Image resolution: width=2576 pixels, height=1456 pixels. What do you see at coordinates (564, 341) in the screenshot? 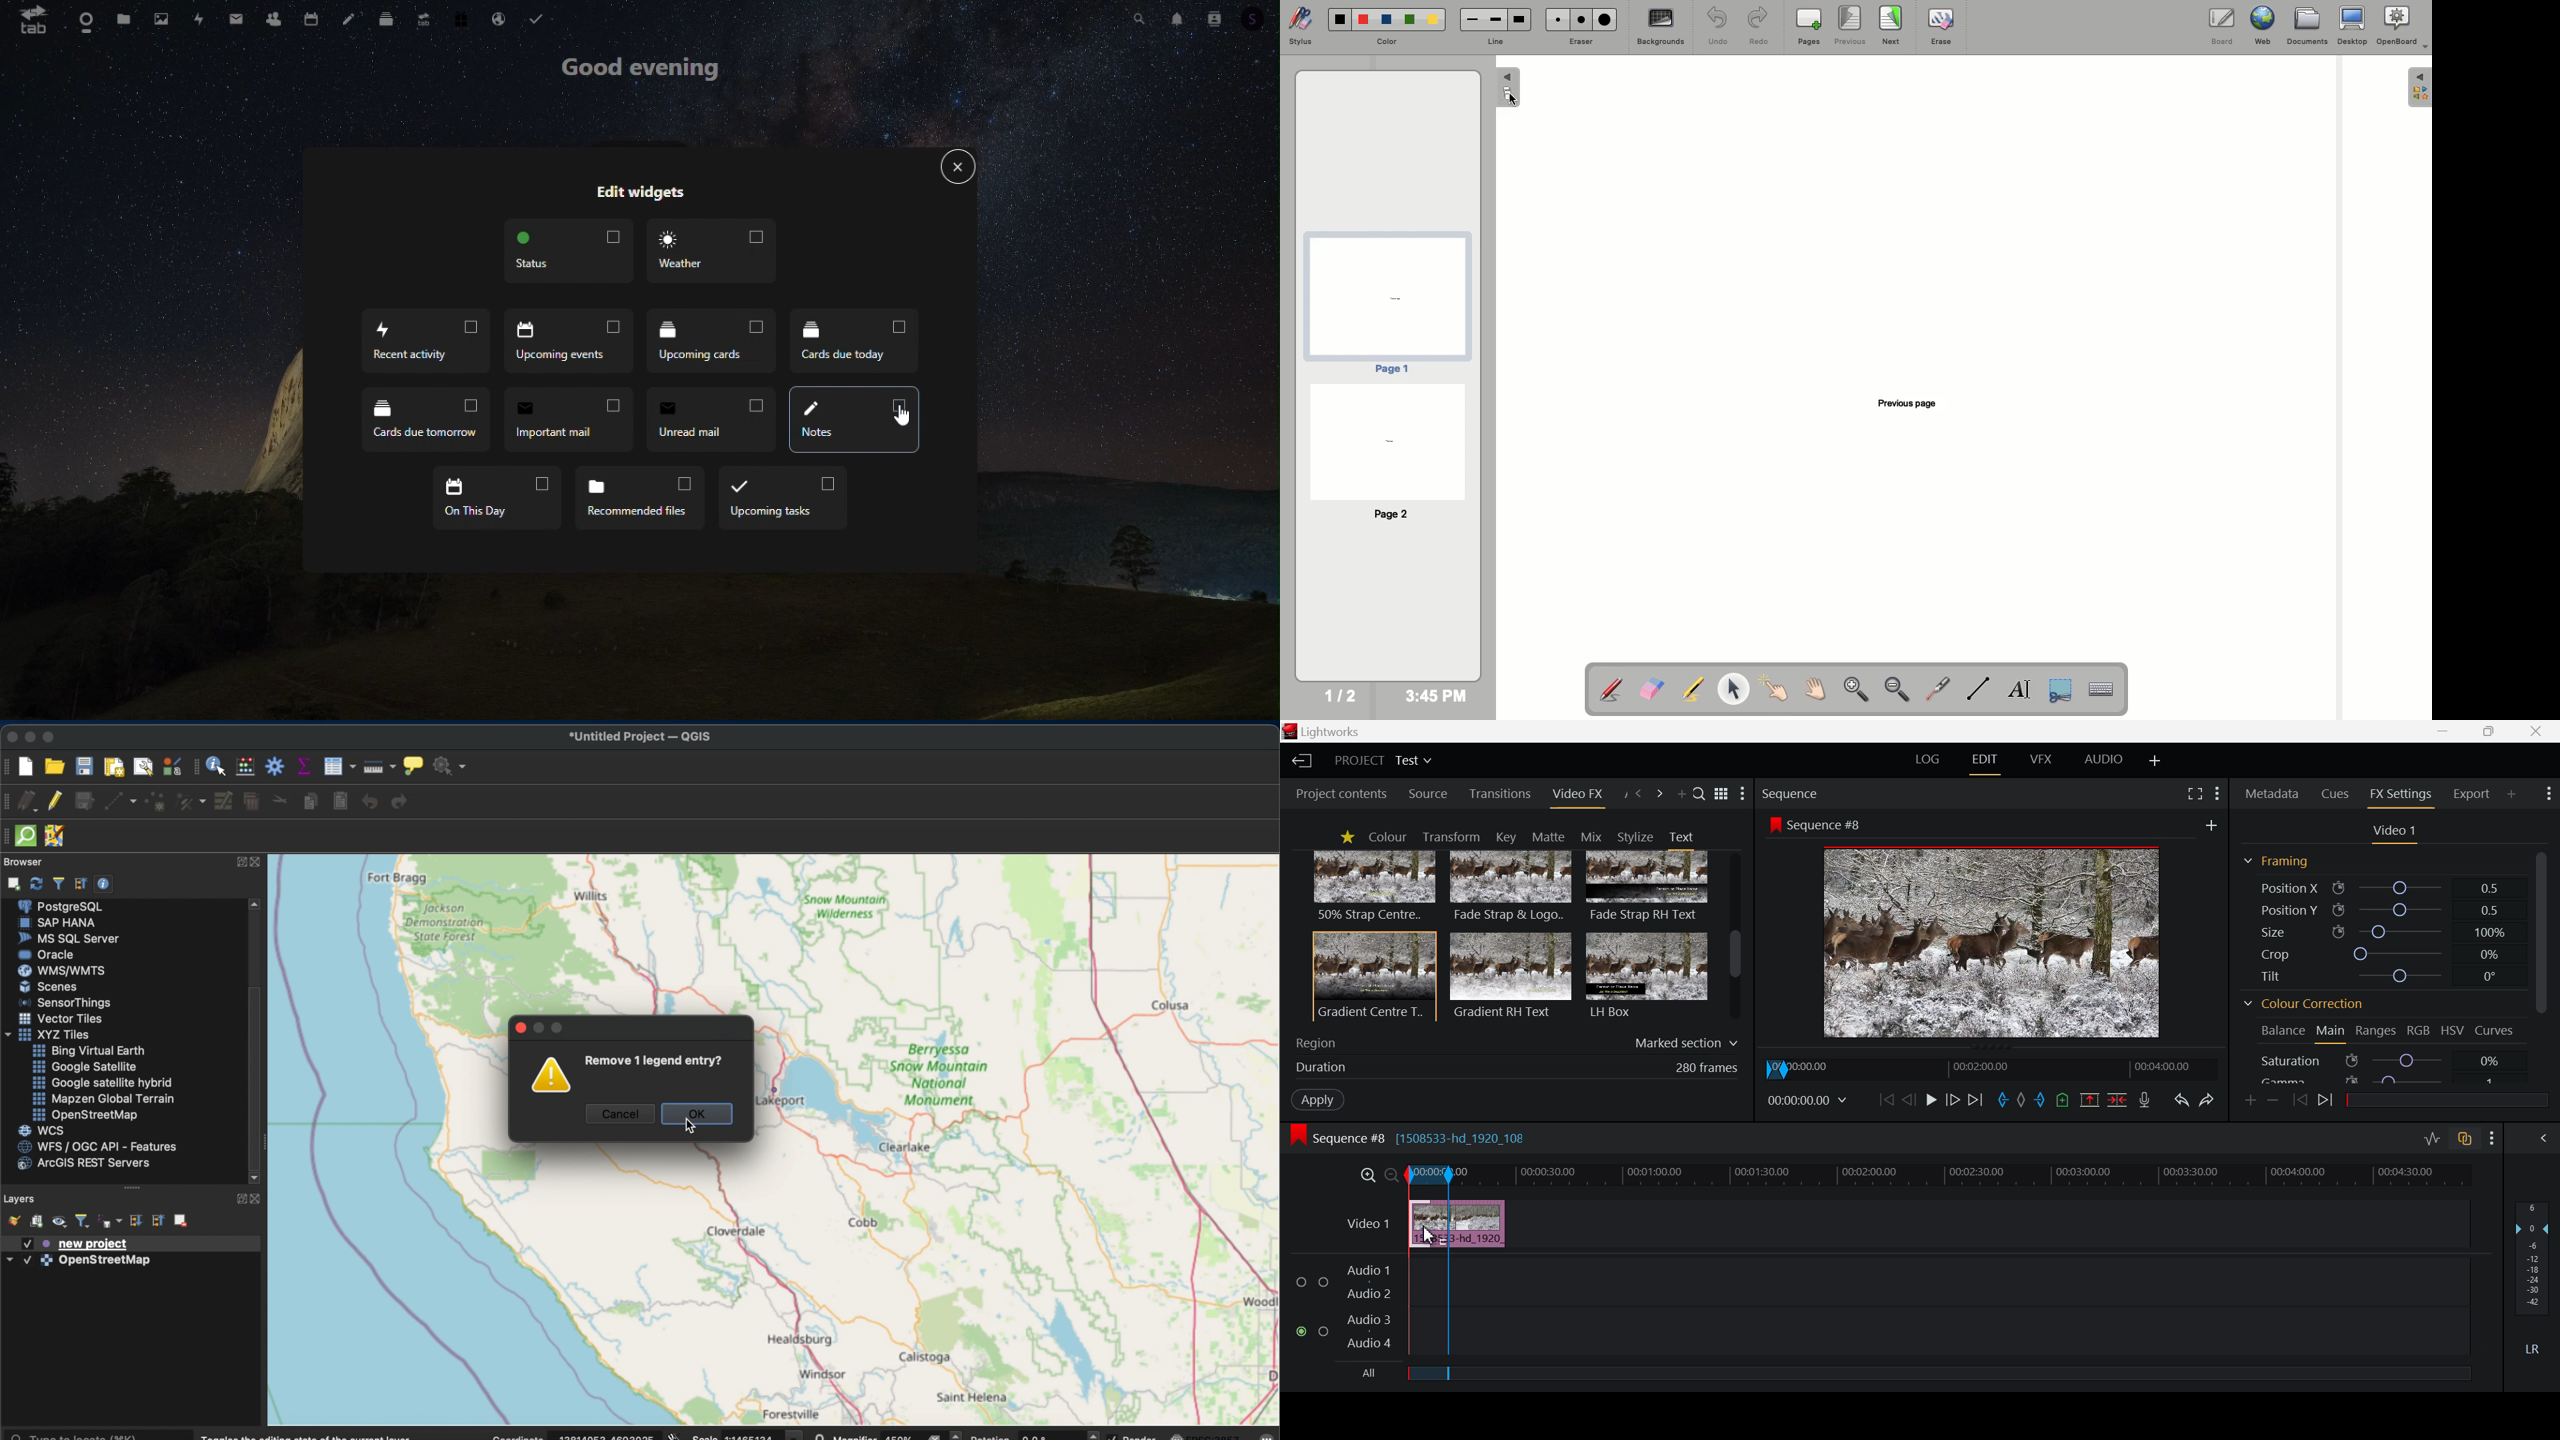
I see `Upcoming events ` at bounding box center [564, 341].